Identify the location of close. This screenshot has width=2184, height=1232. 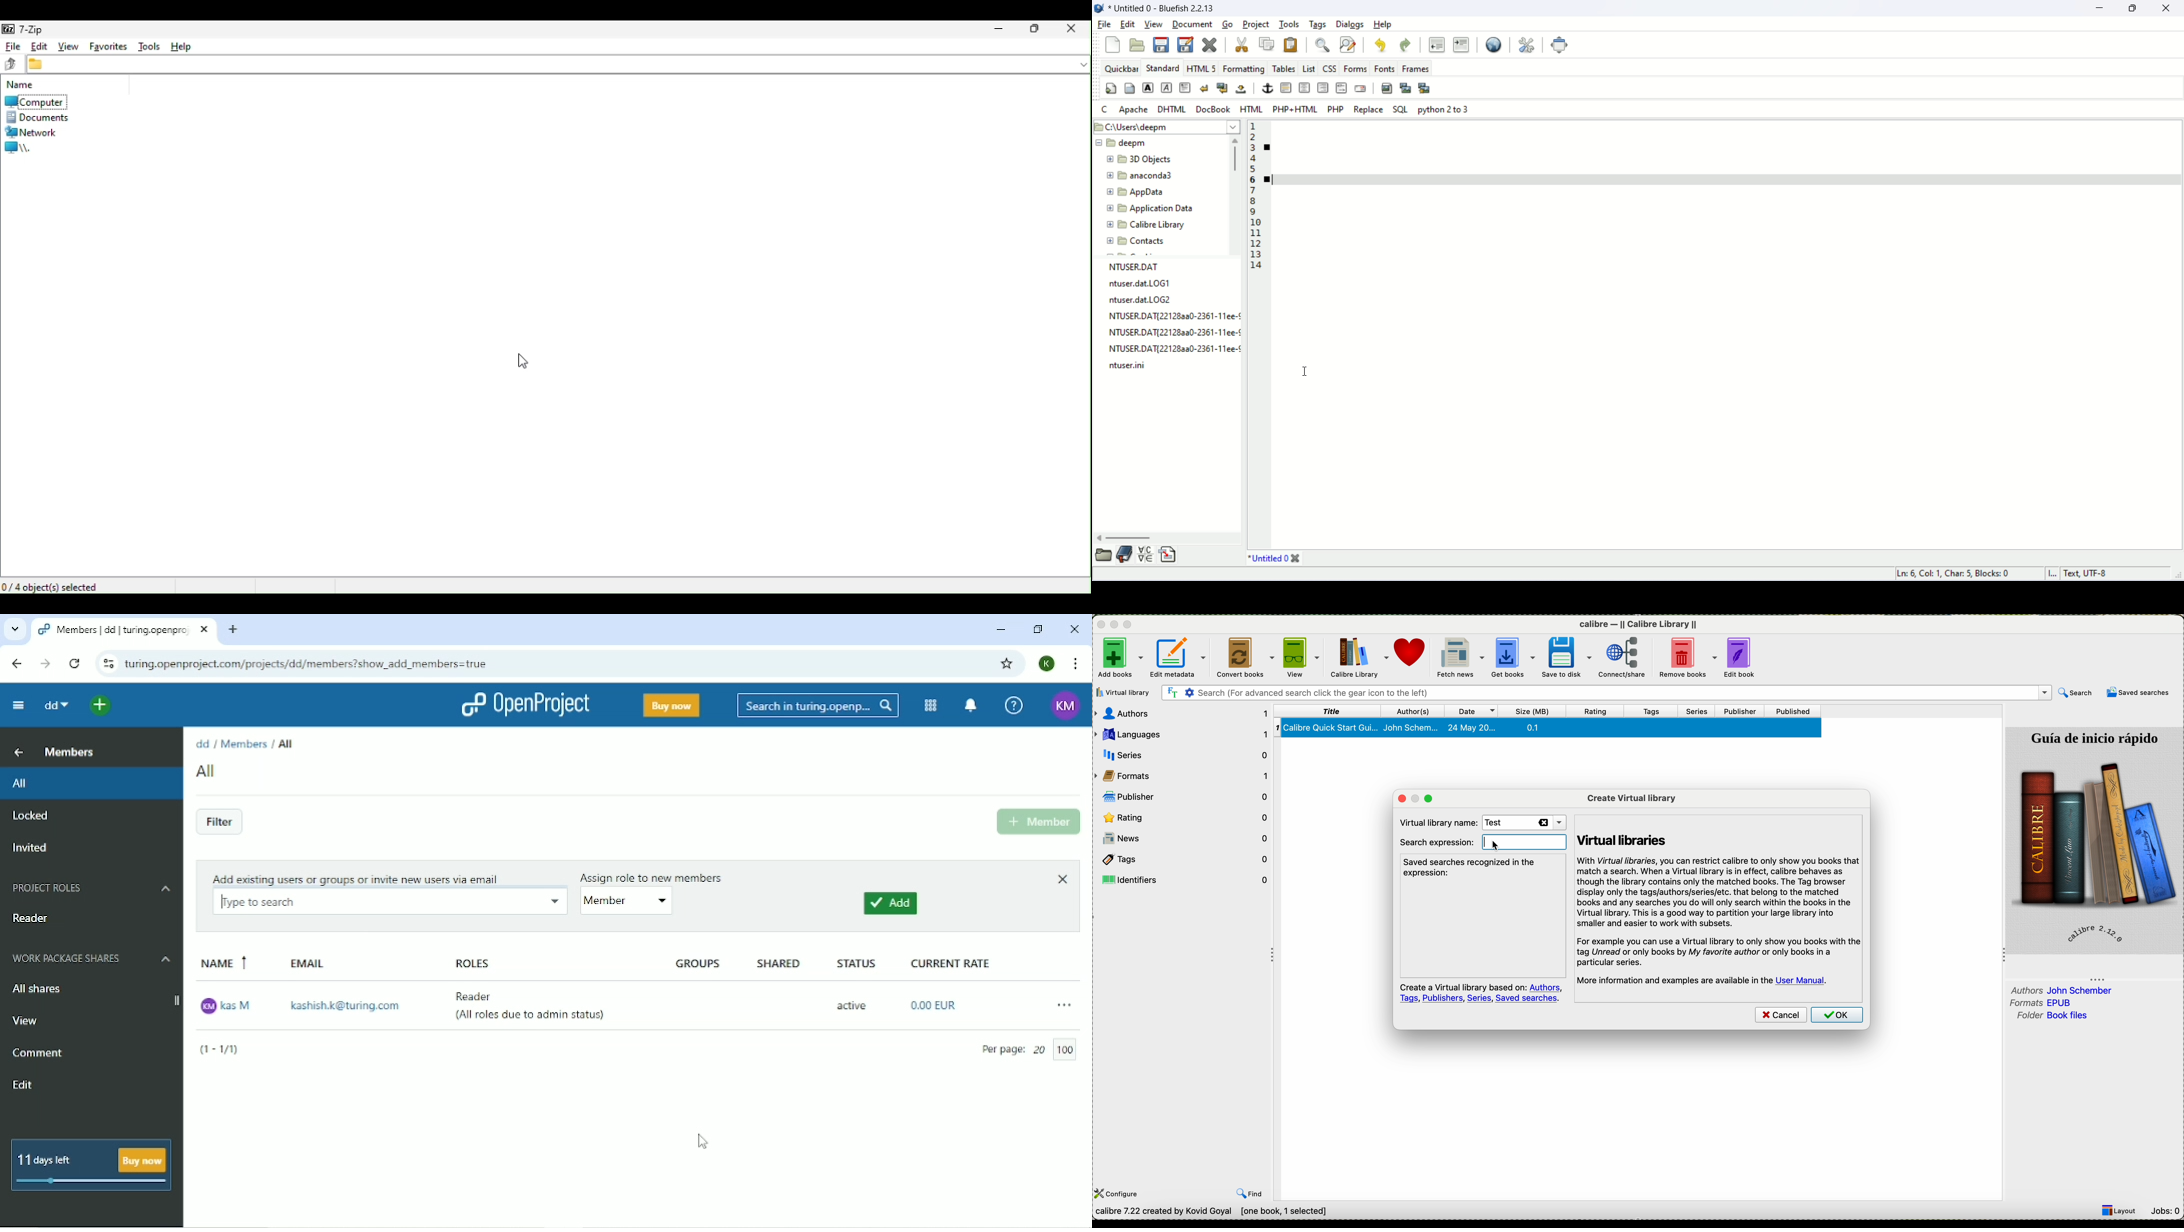
(1209, 46).